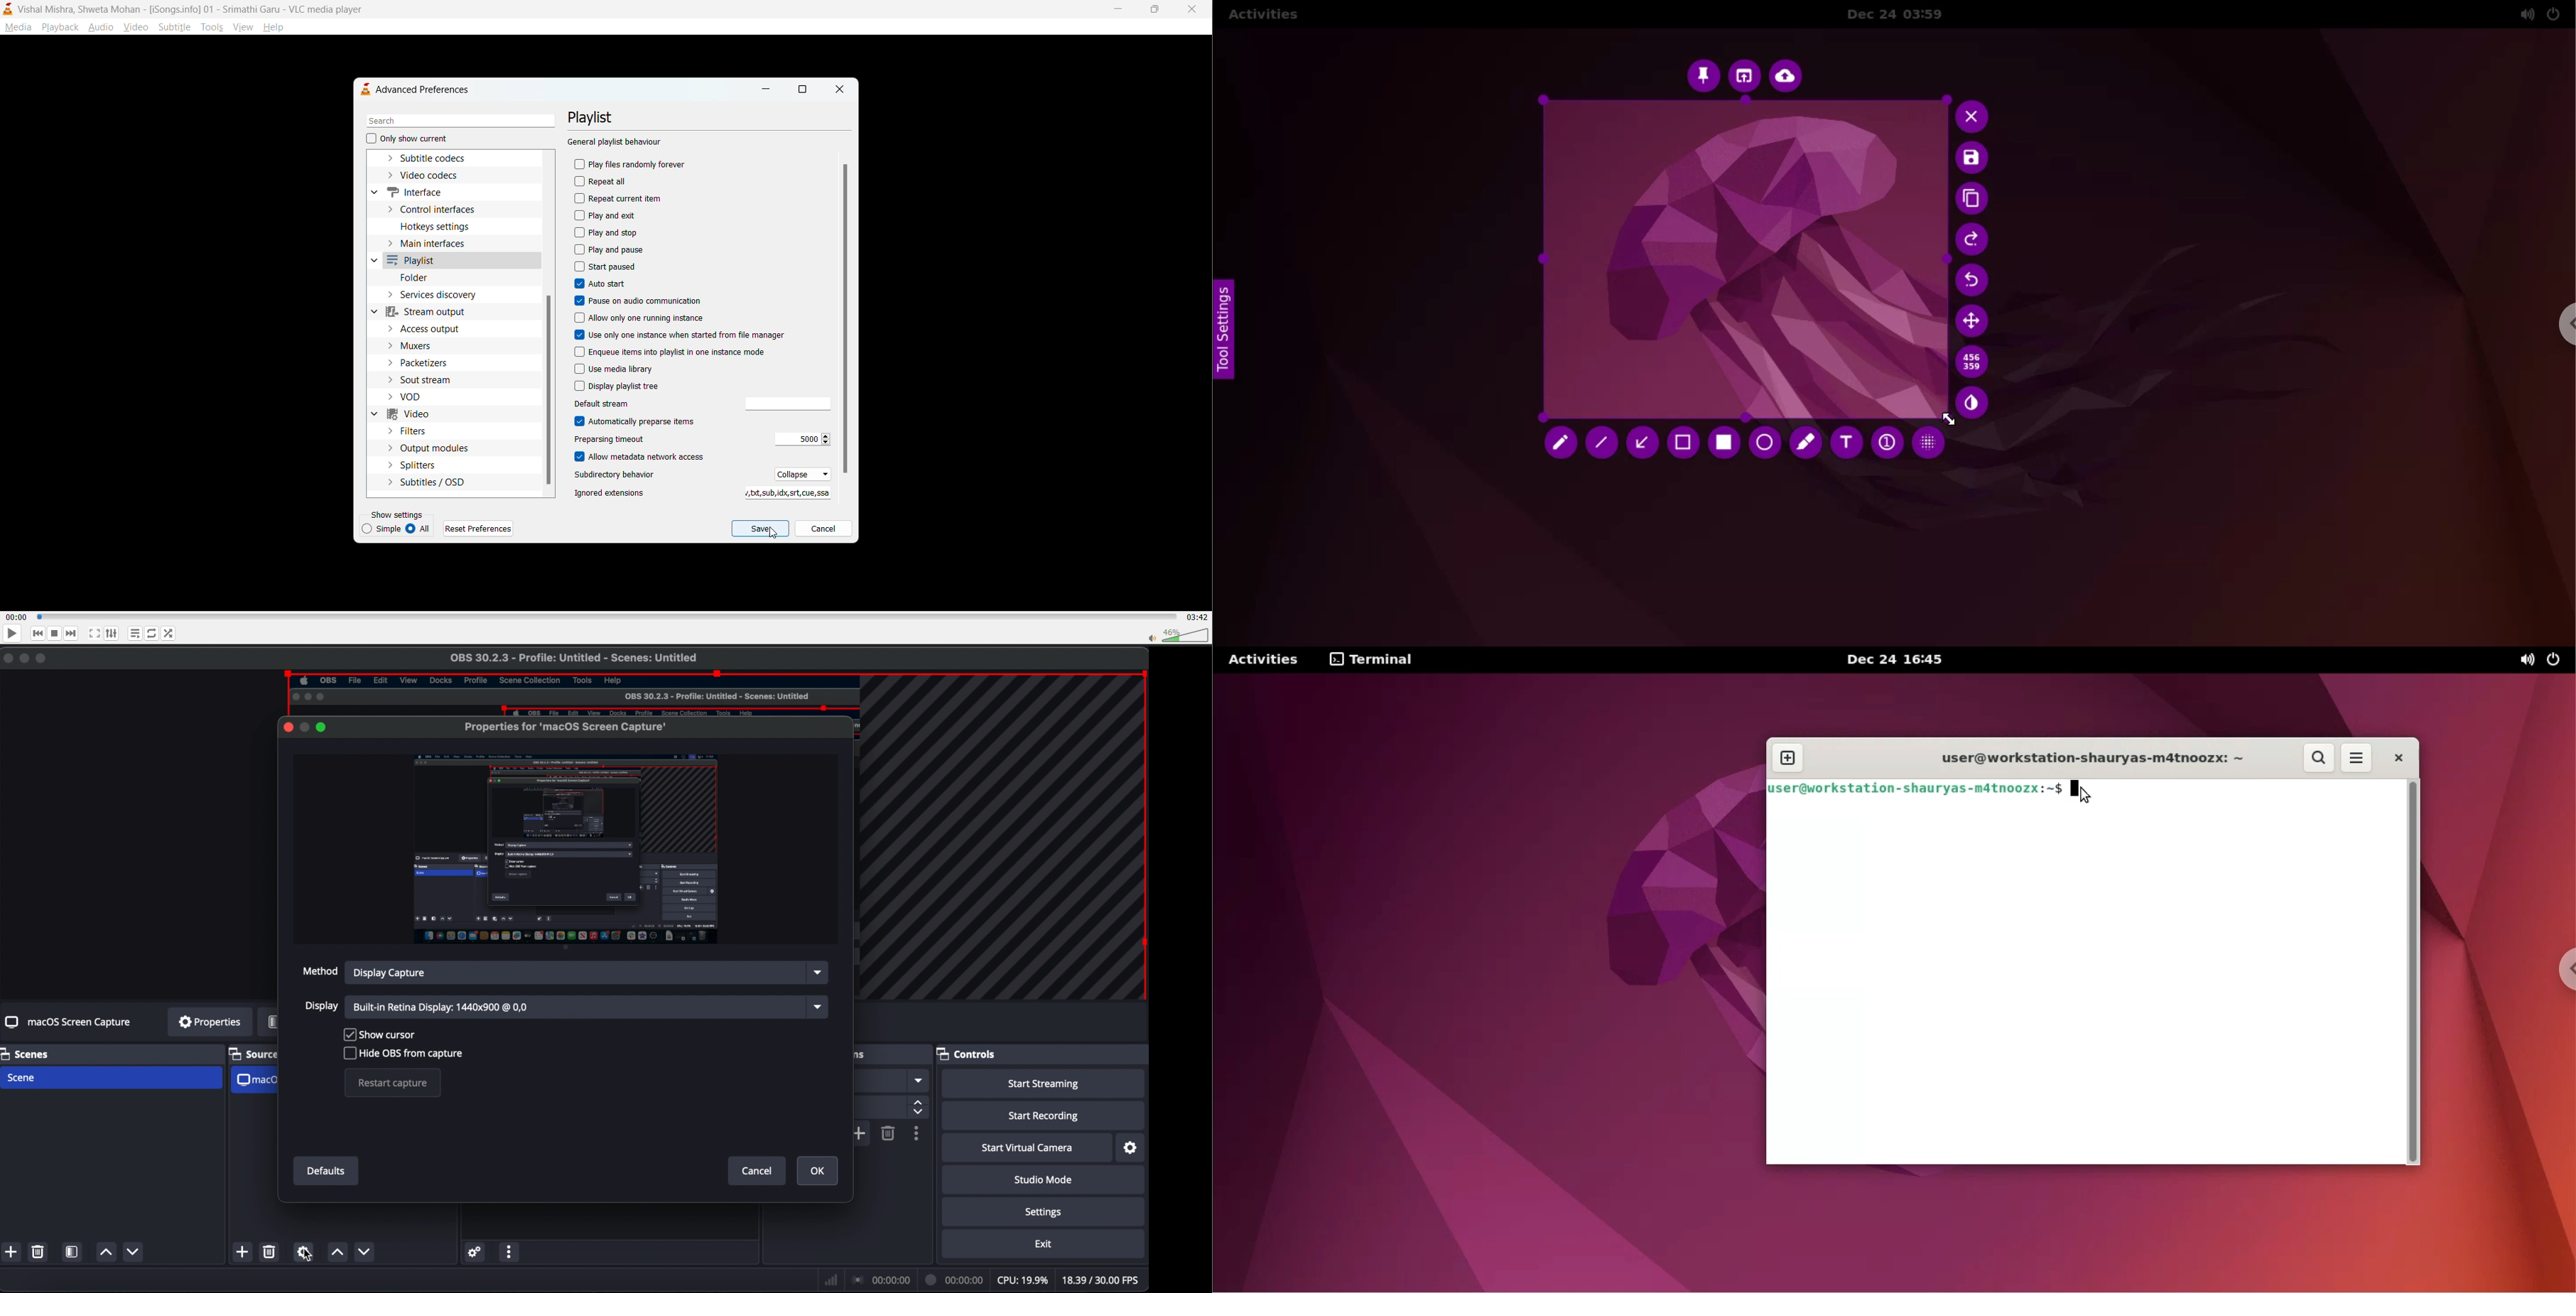  I want to click on playlist, so click(592, 119).